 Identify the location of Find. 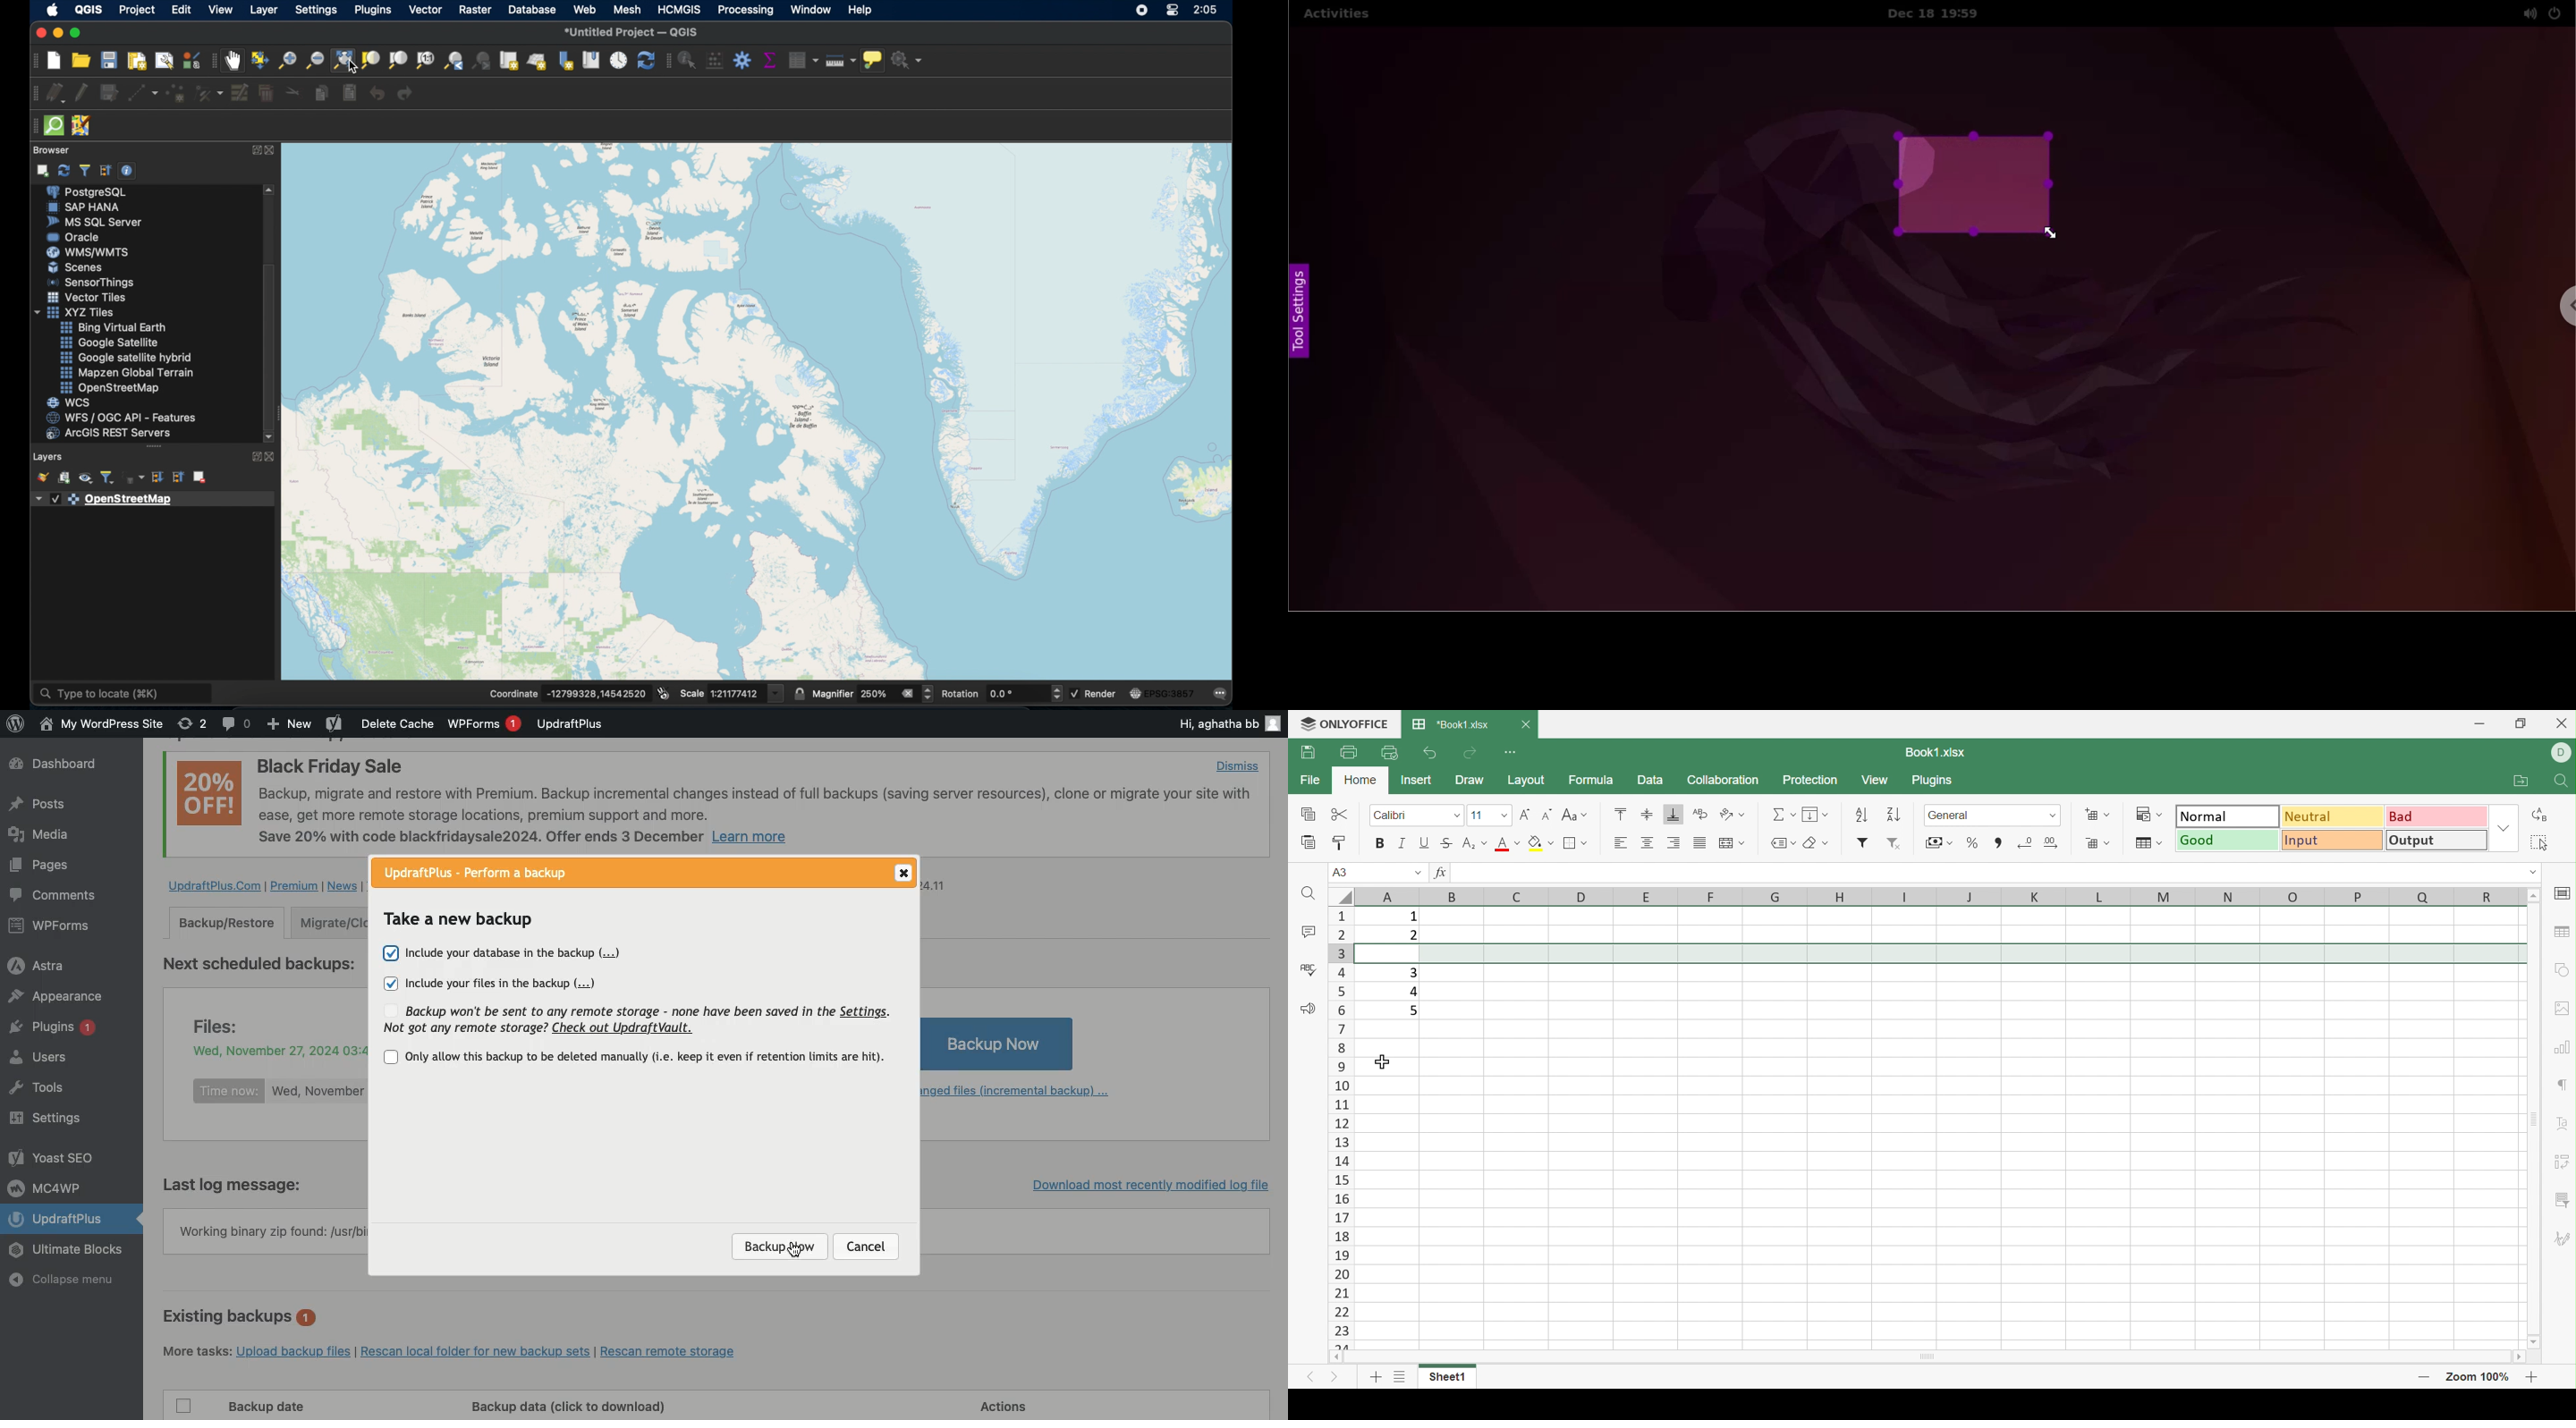
(1311, 896).